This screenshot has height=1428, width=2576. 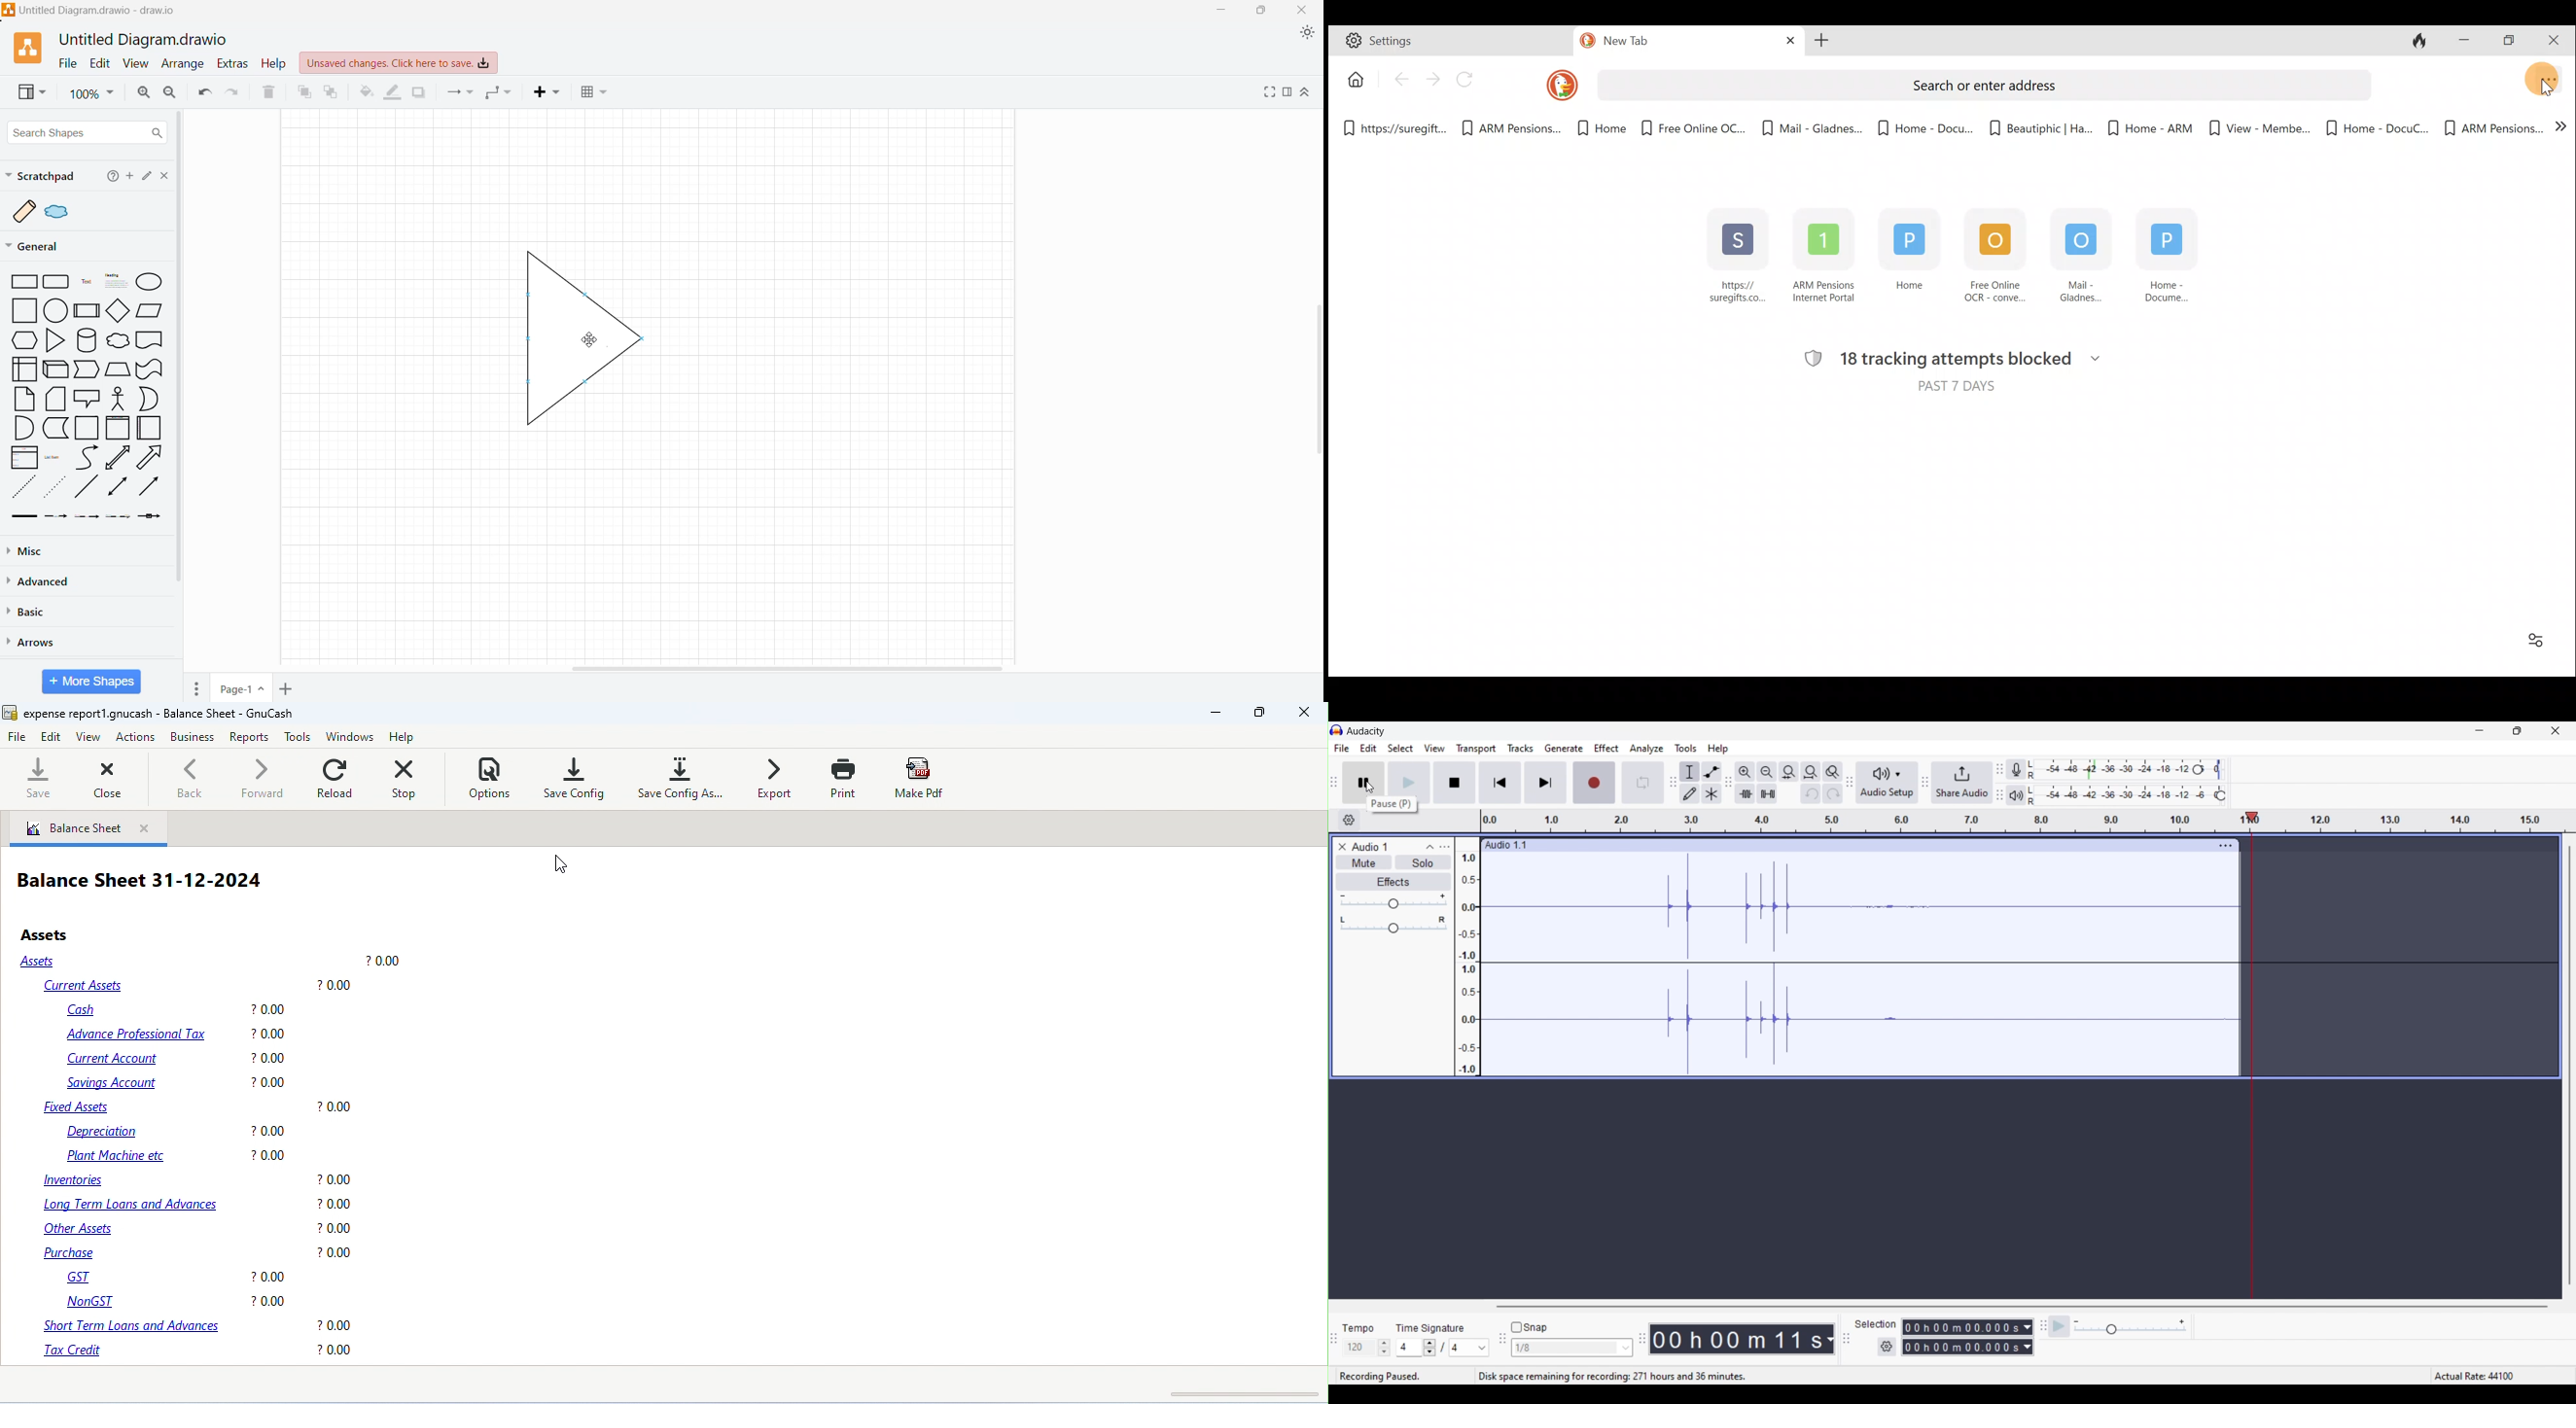 I want to click on Enable looping, so click(x=1644, y=779).